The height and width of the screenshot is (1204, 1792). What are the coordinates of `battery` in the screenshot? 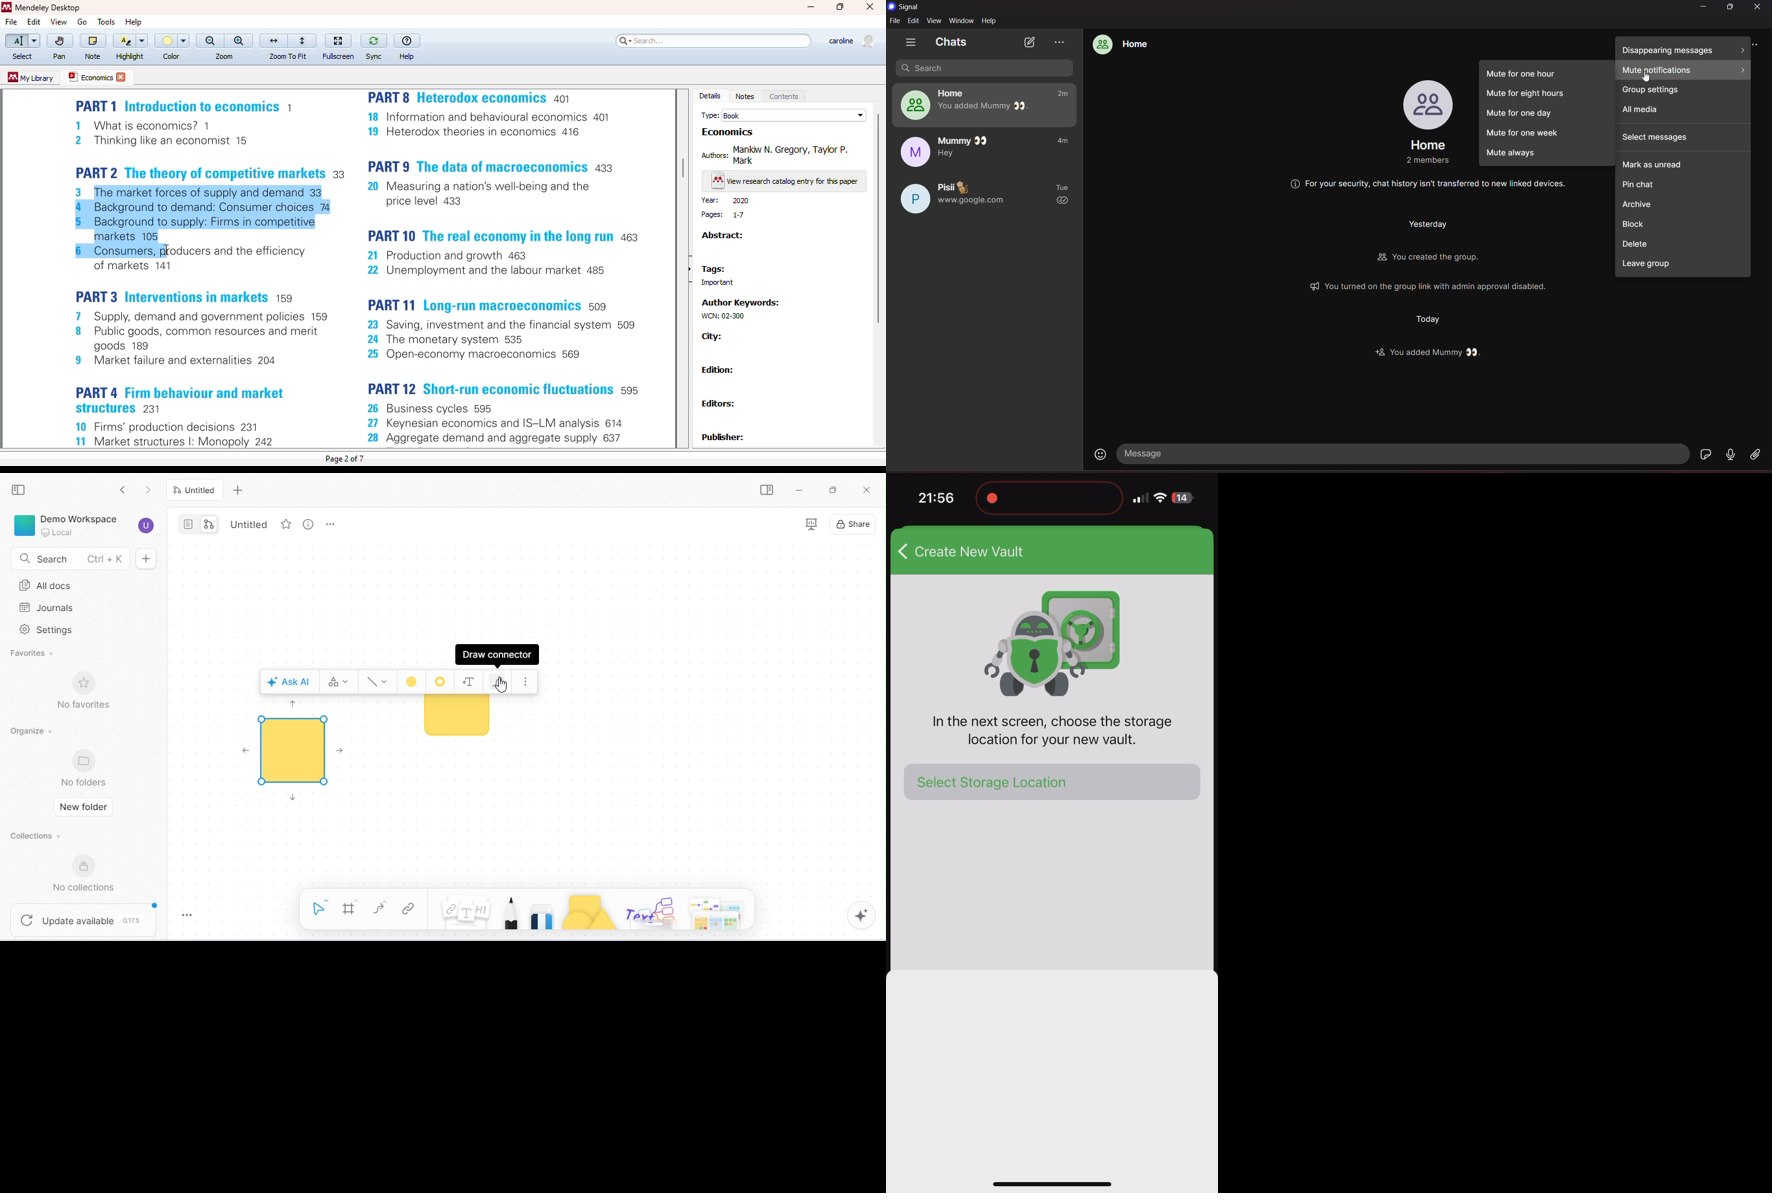 It's located at (1183, 499).